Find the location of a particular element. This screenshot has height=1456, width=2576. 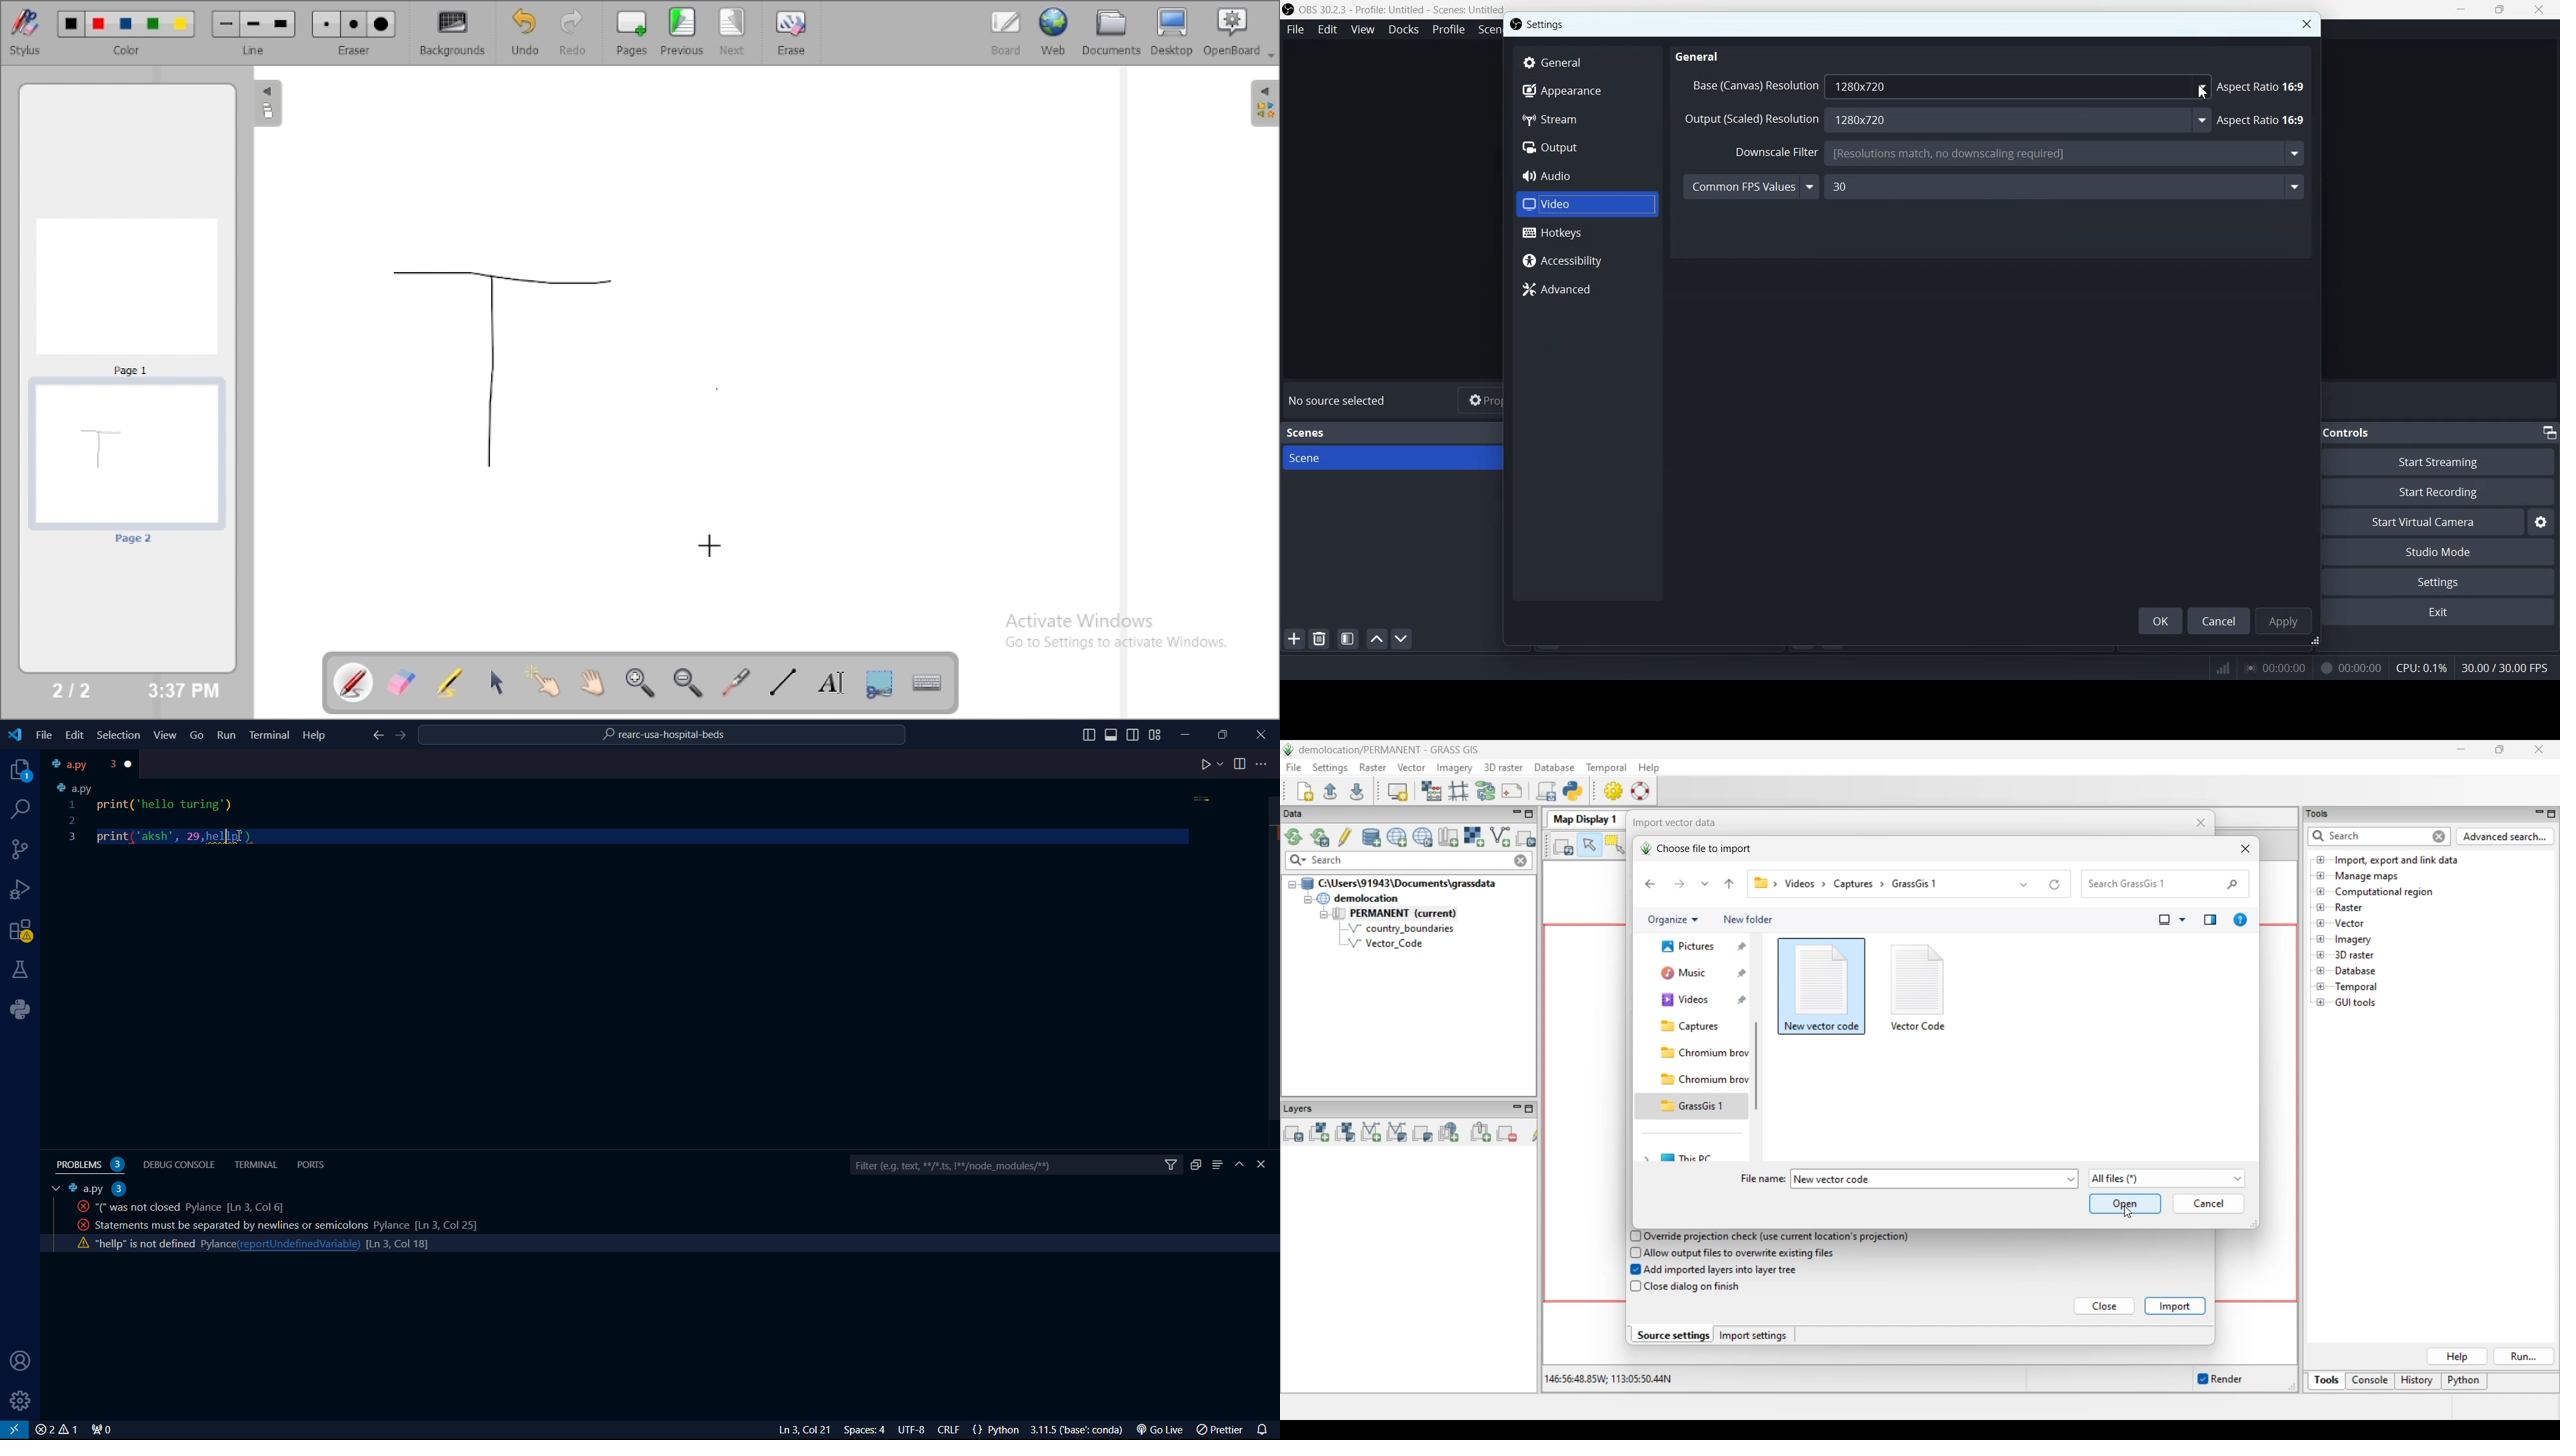

draw lines is located at coordinates (782, 681).